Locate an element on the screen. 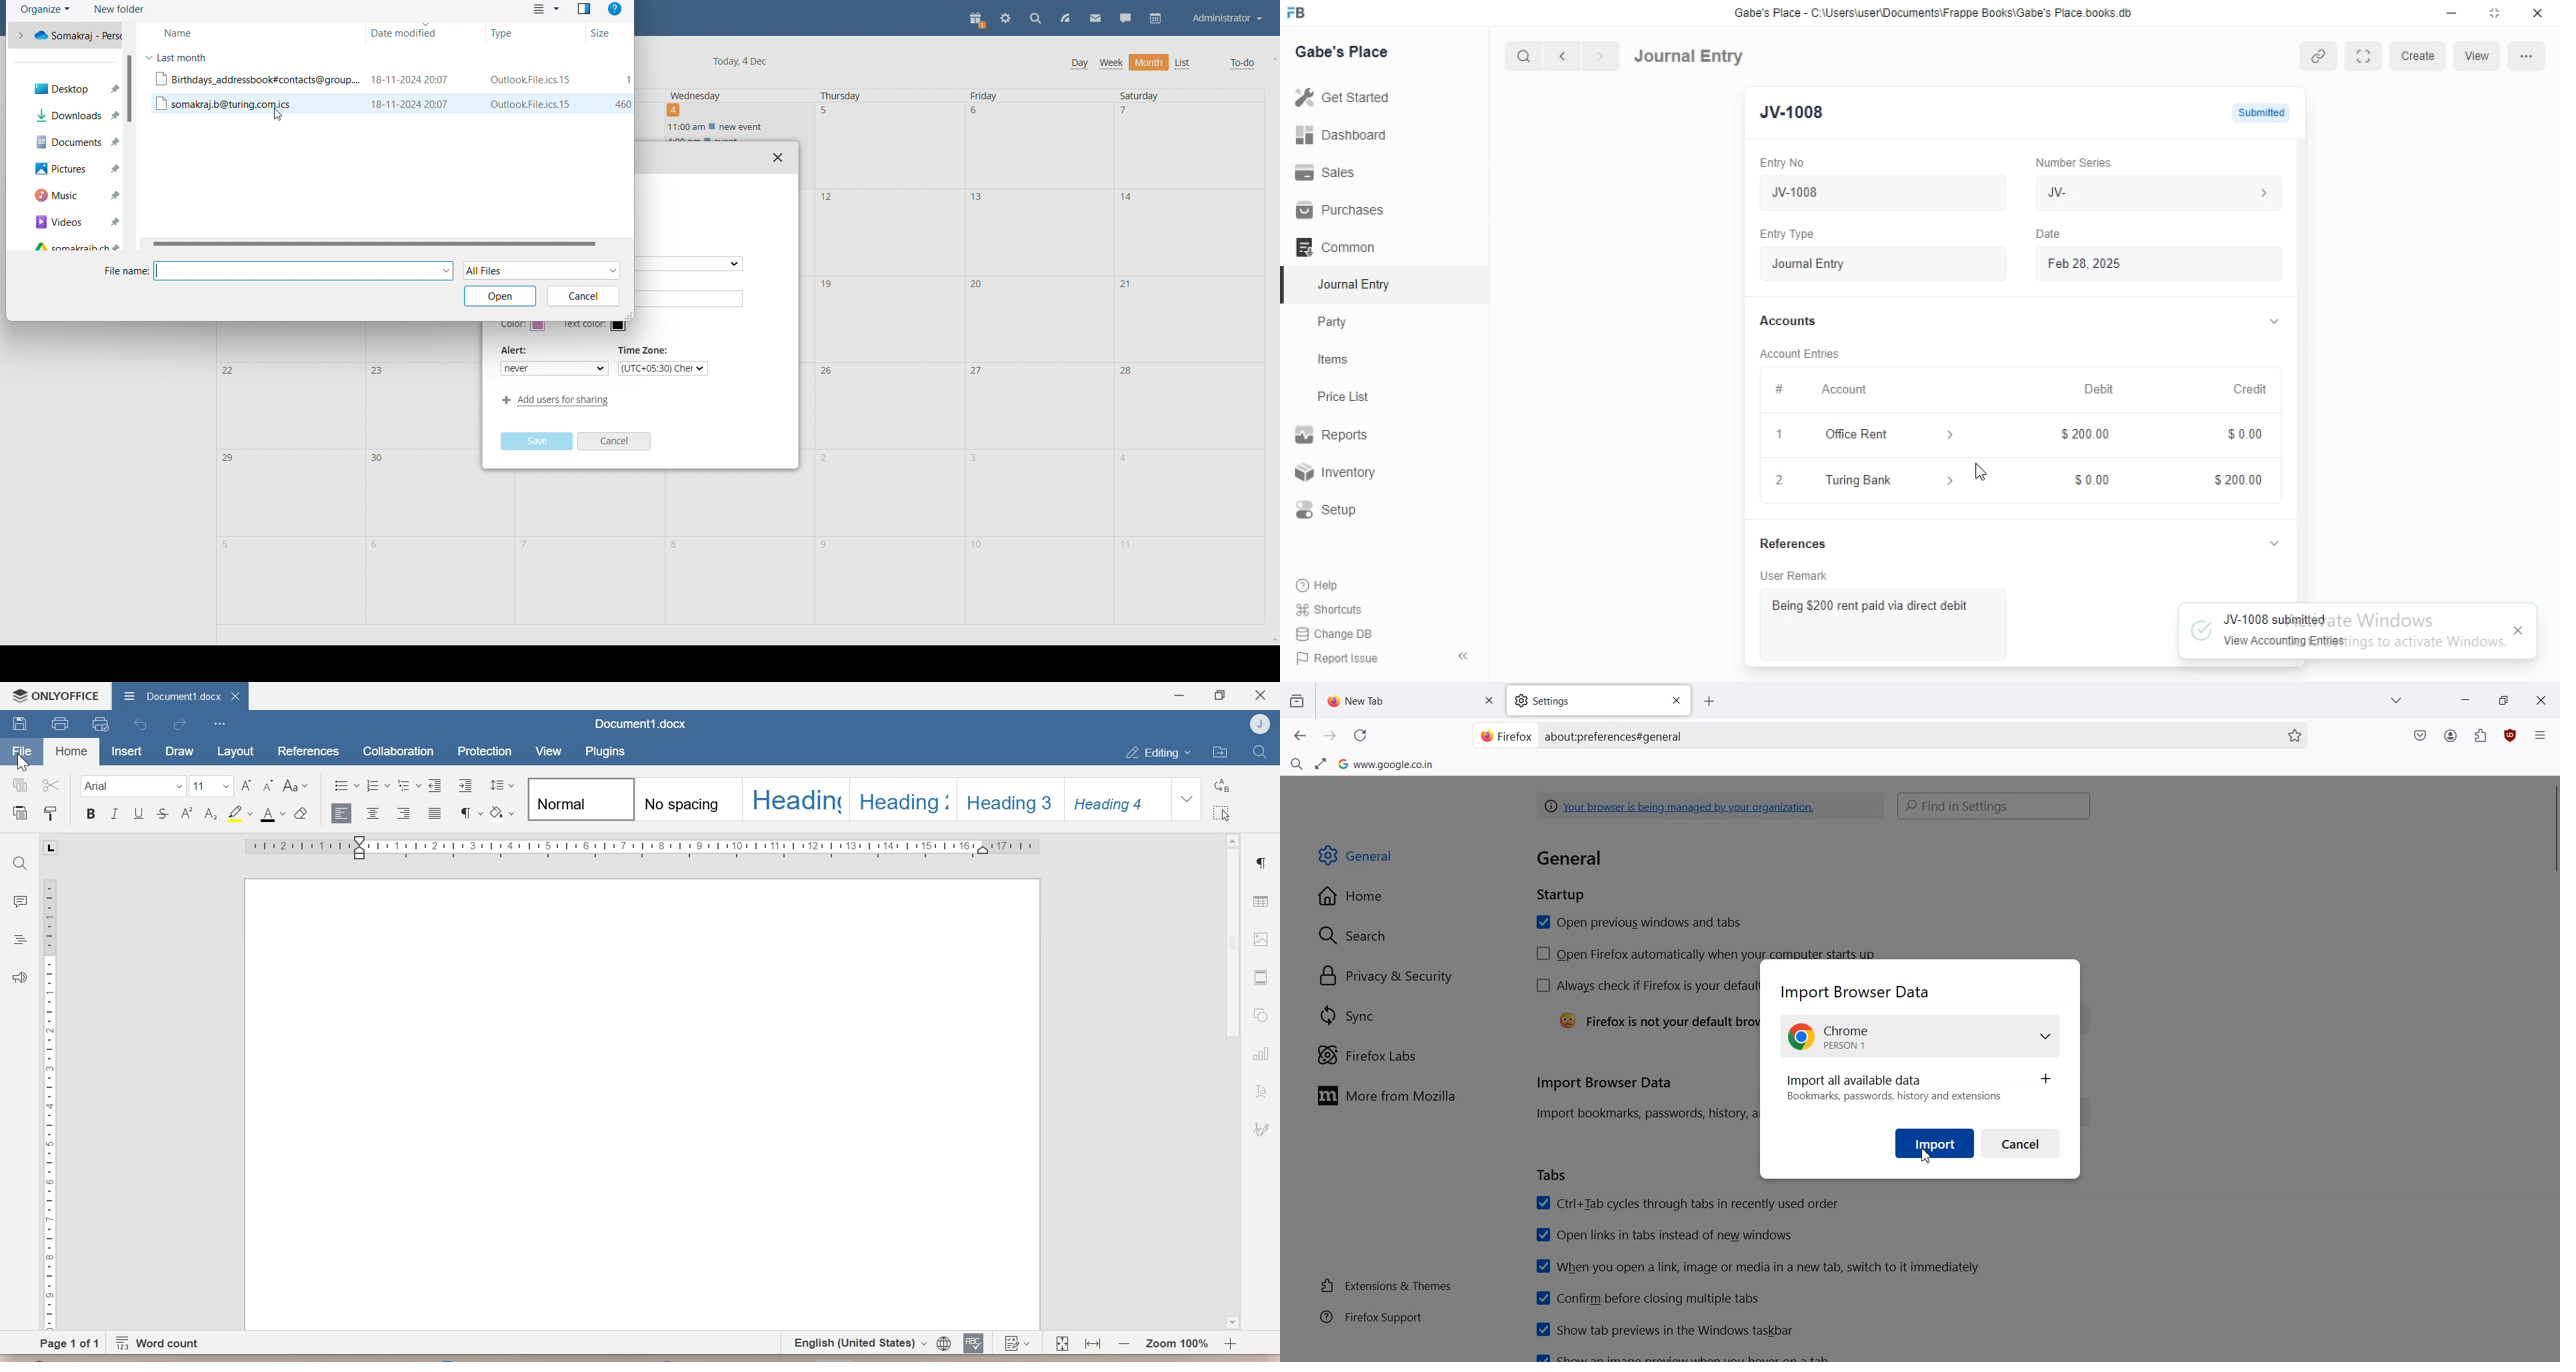  Minimize is located at coordinates (1179, 695).